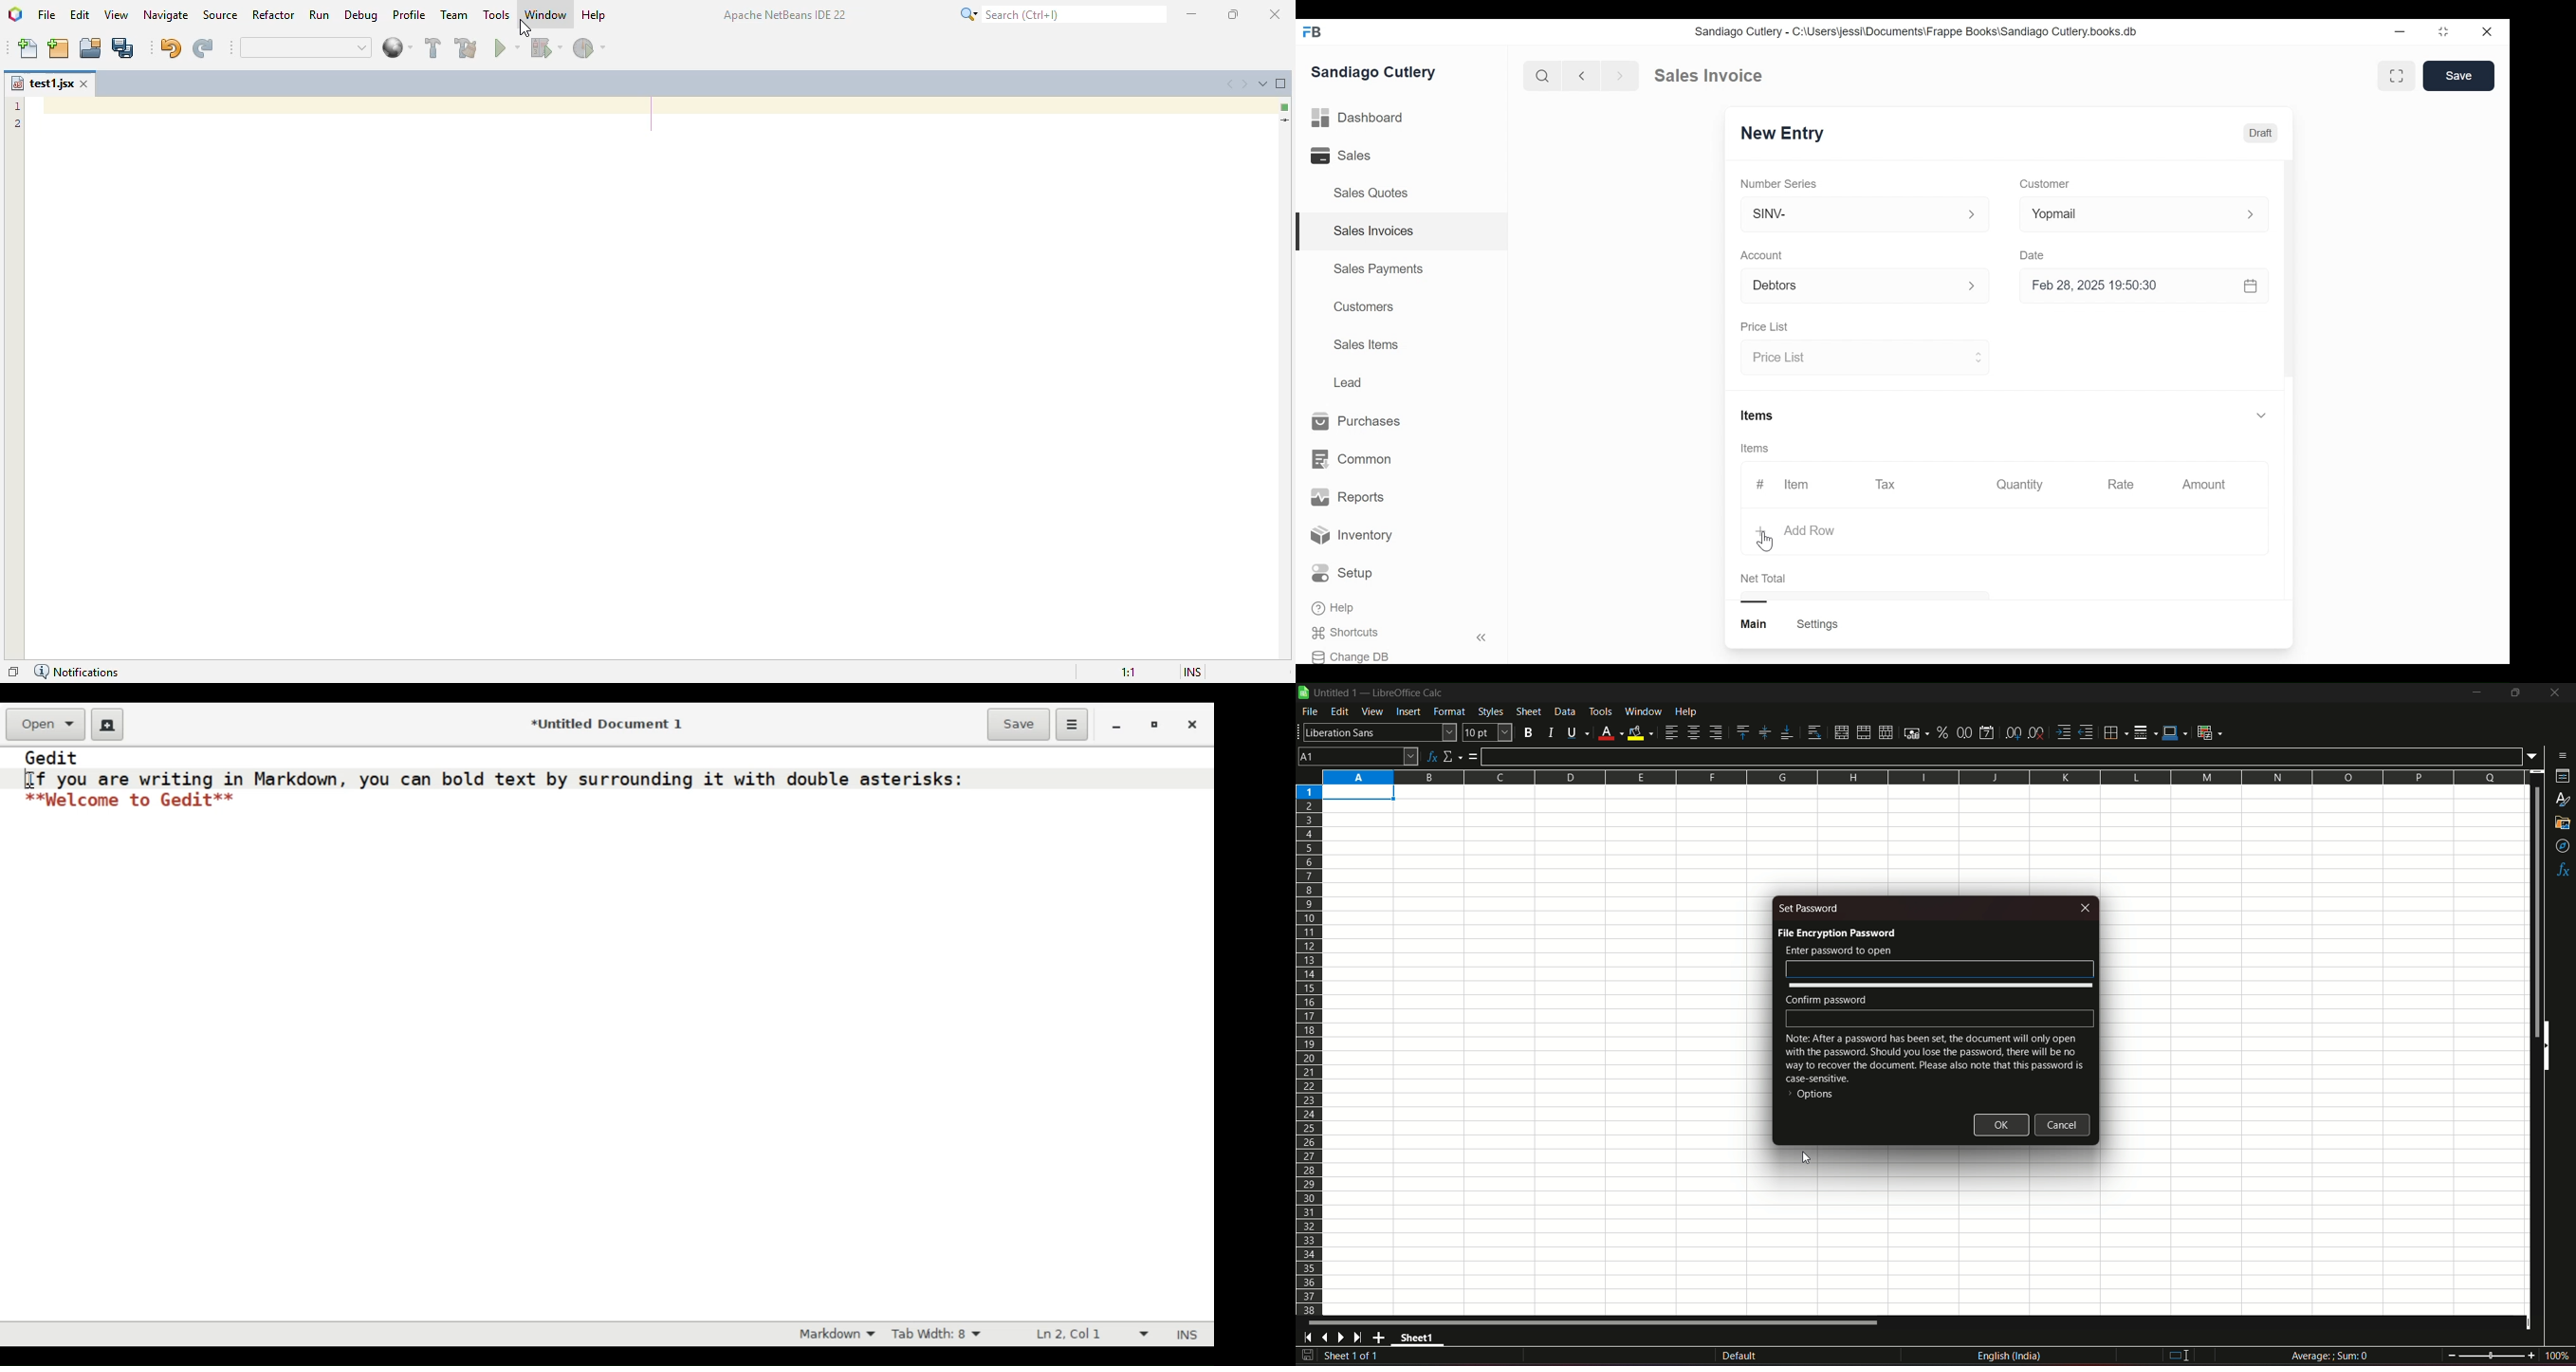 The image size is (2576, 1372). Describe the element at coordinates (1864, 731) in the screenshot. I see `merge cells` at that location.